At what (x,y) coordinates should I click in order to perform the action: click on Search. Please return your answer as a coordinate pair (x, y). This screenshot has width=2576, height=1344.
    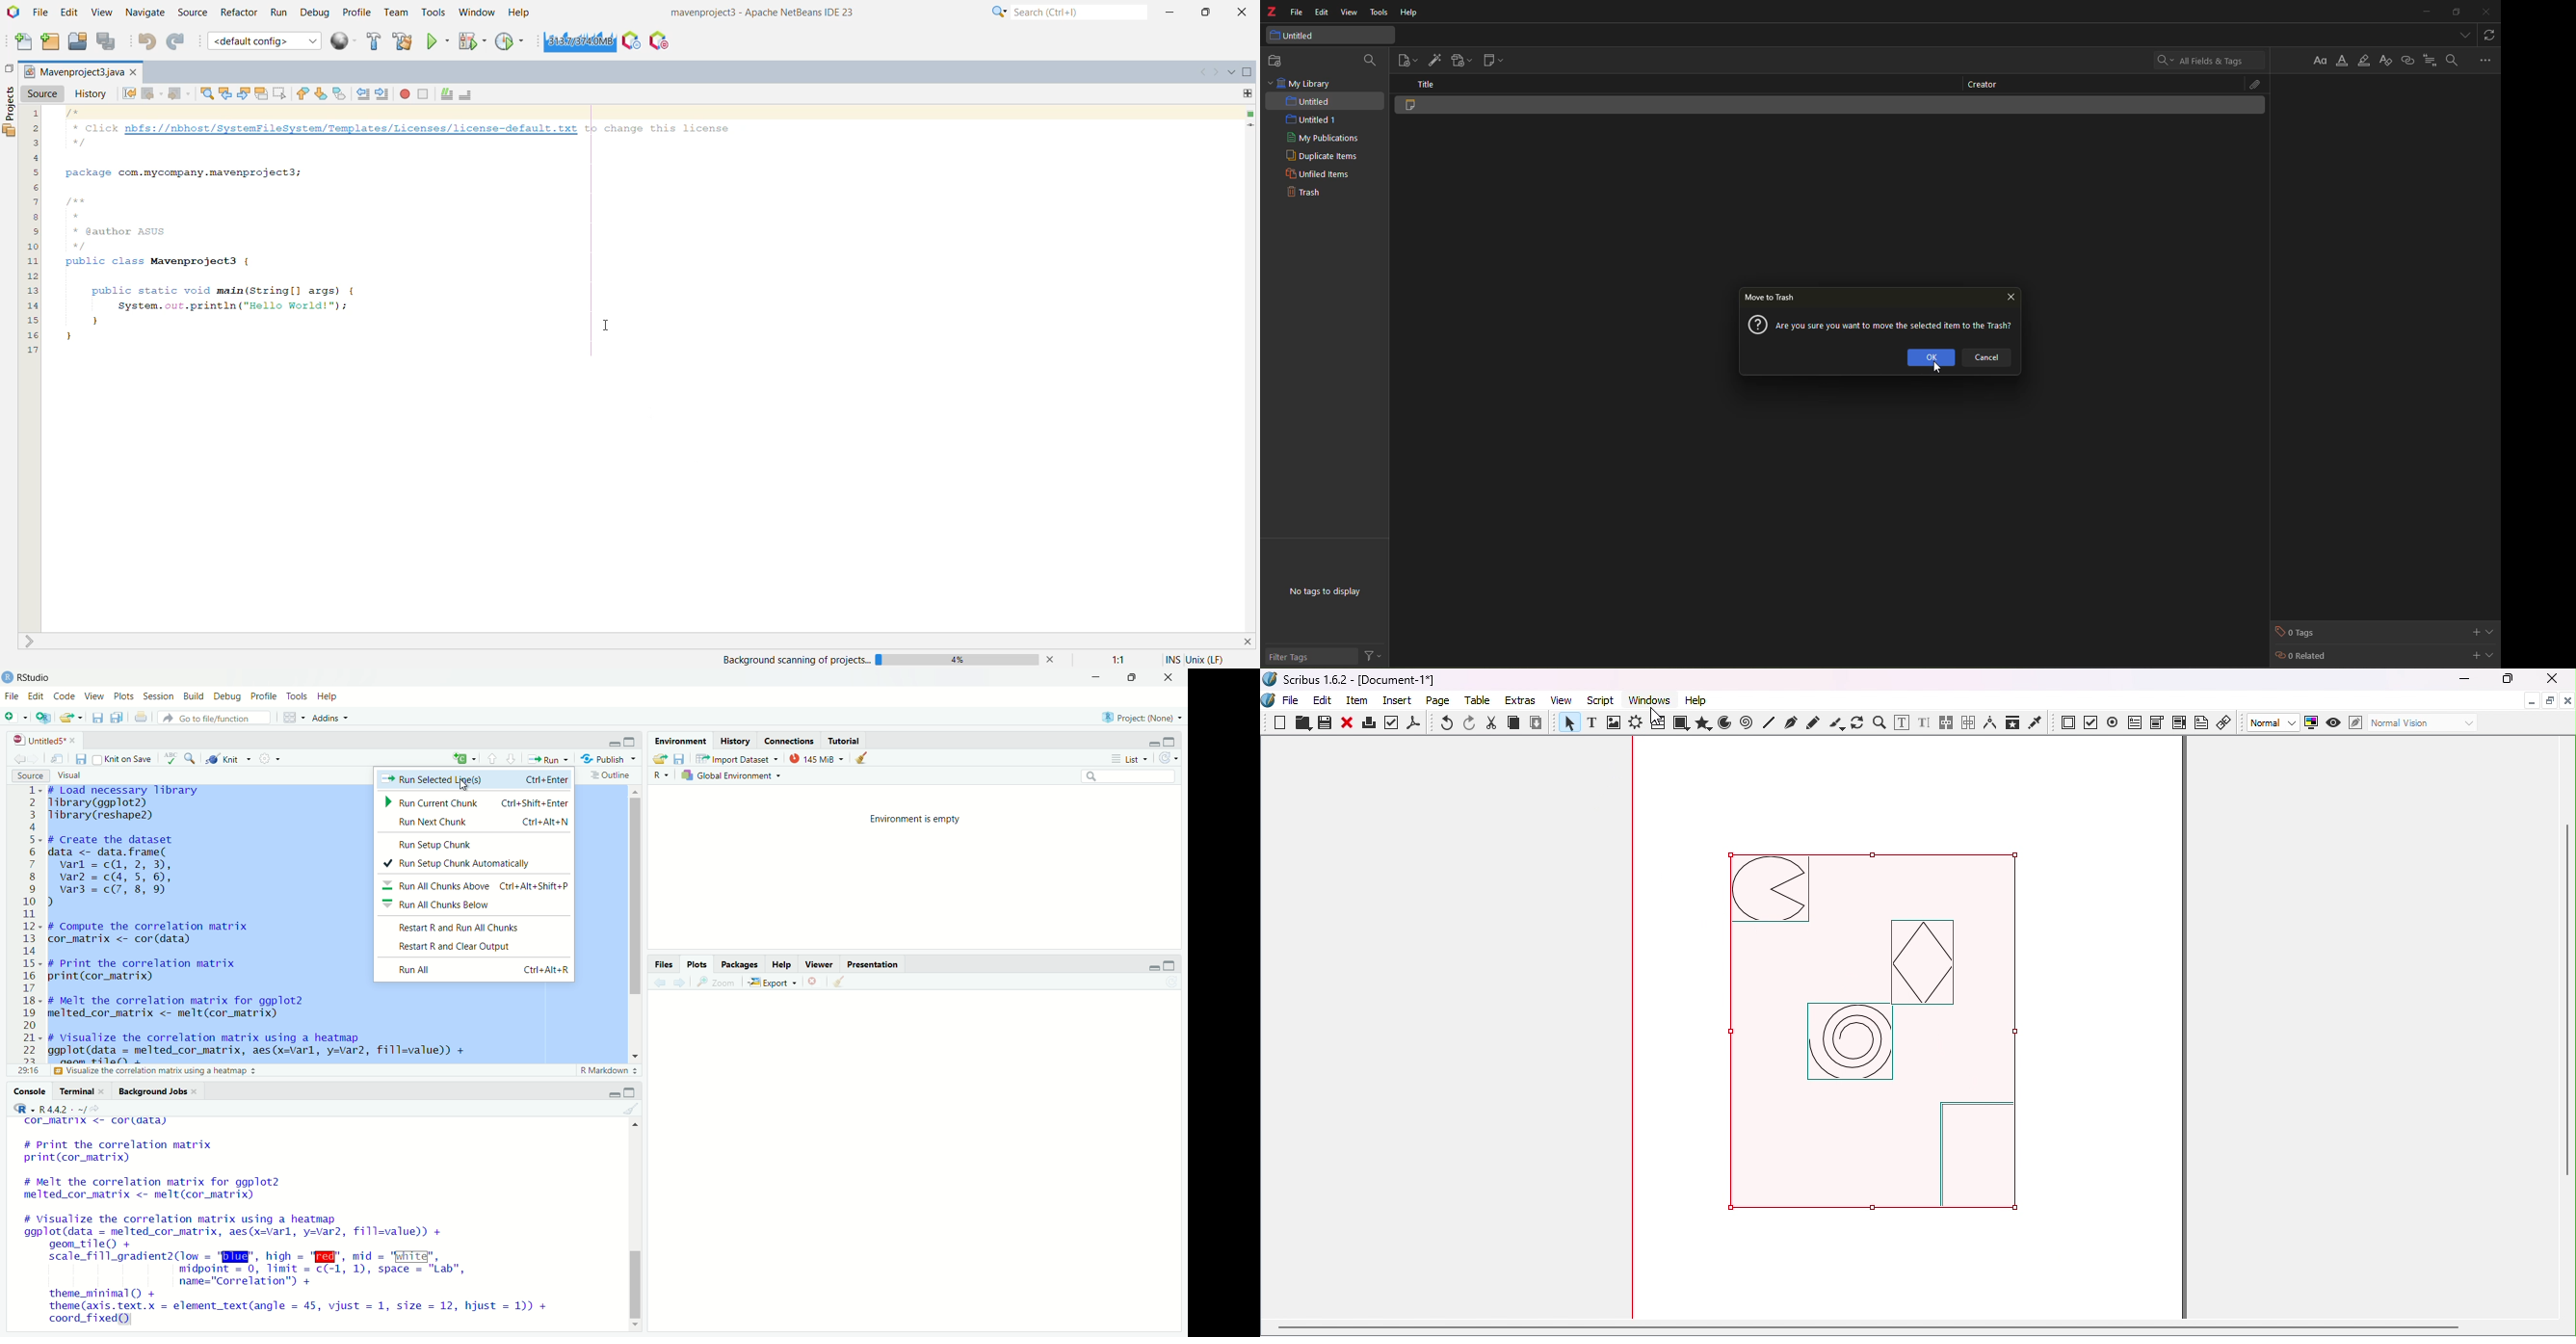
    Looking at the image, I should click on (1080, 14).